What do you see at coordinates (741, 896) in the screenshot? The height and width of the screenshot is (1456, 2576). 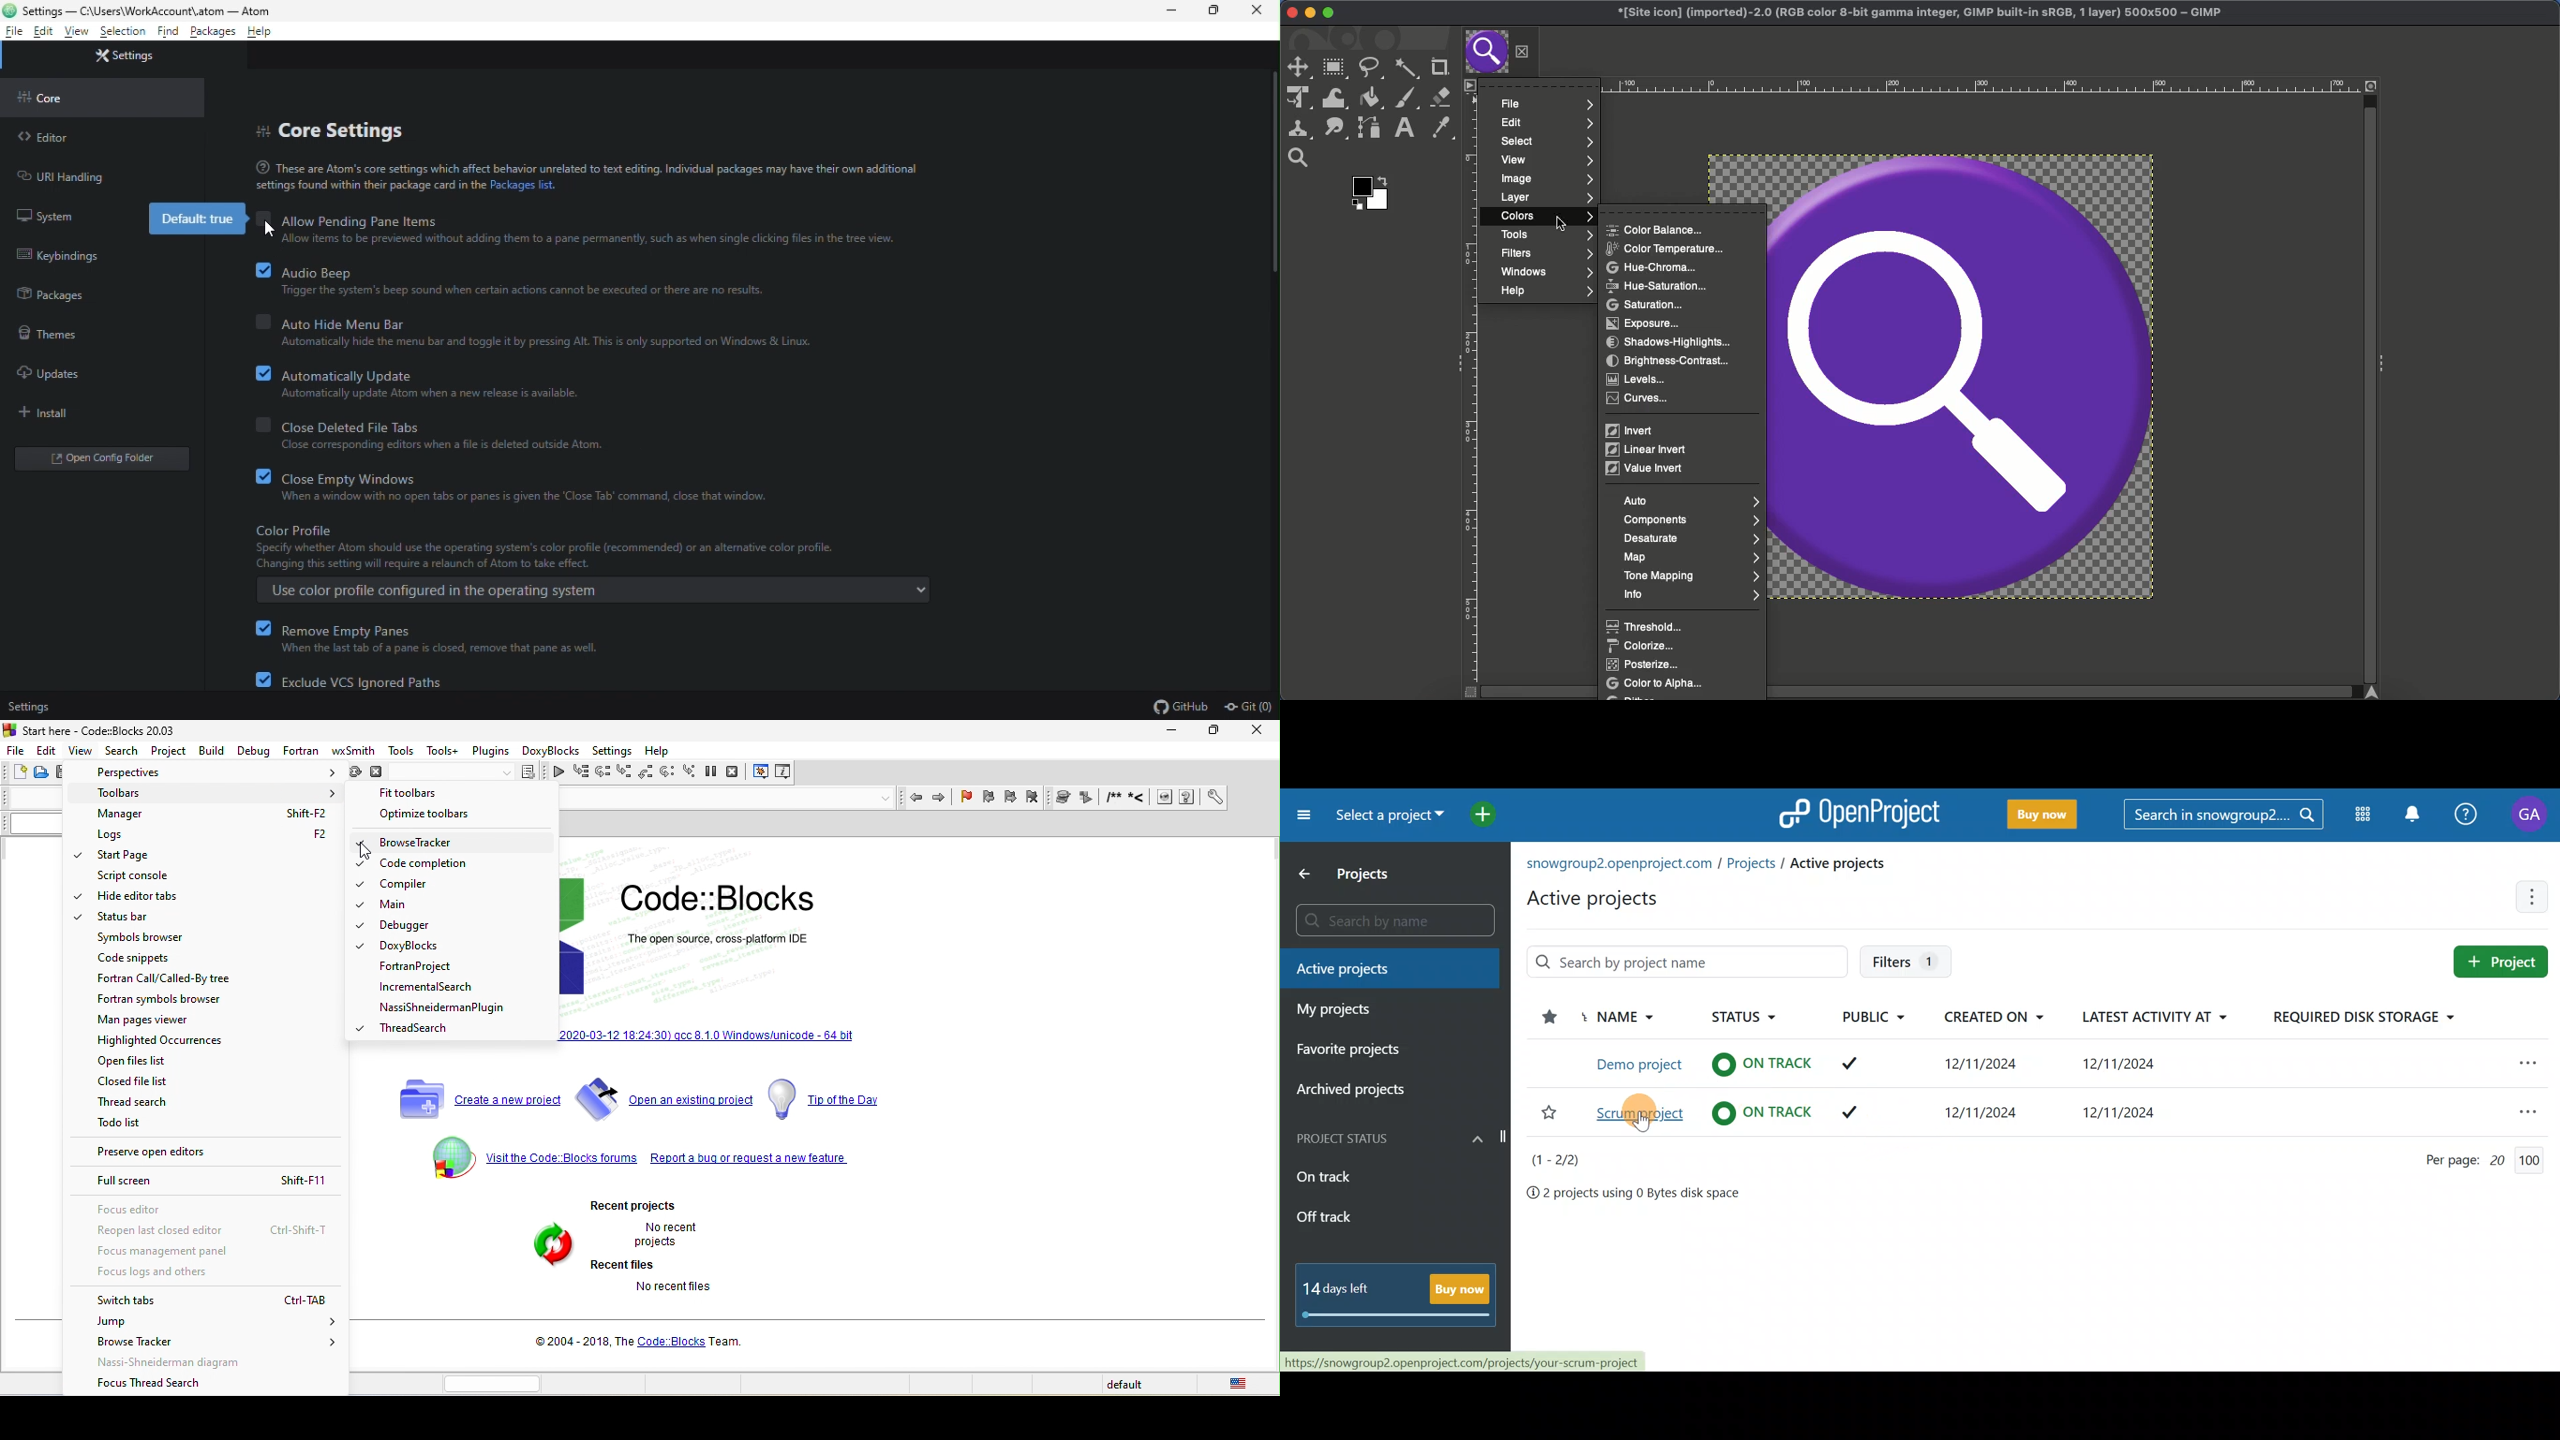 I see `code blocks ` at bounding box center [741, 896].